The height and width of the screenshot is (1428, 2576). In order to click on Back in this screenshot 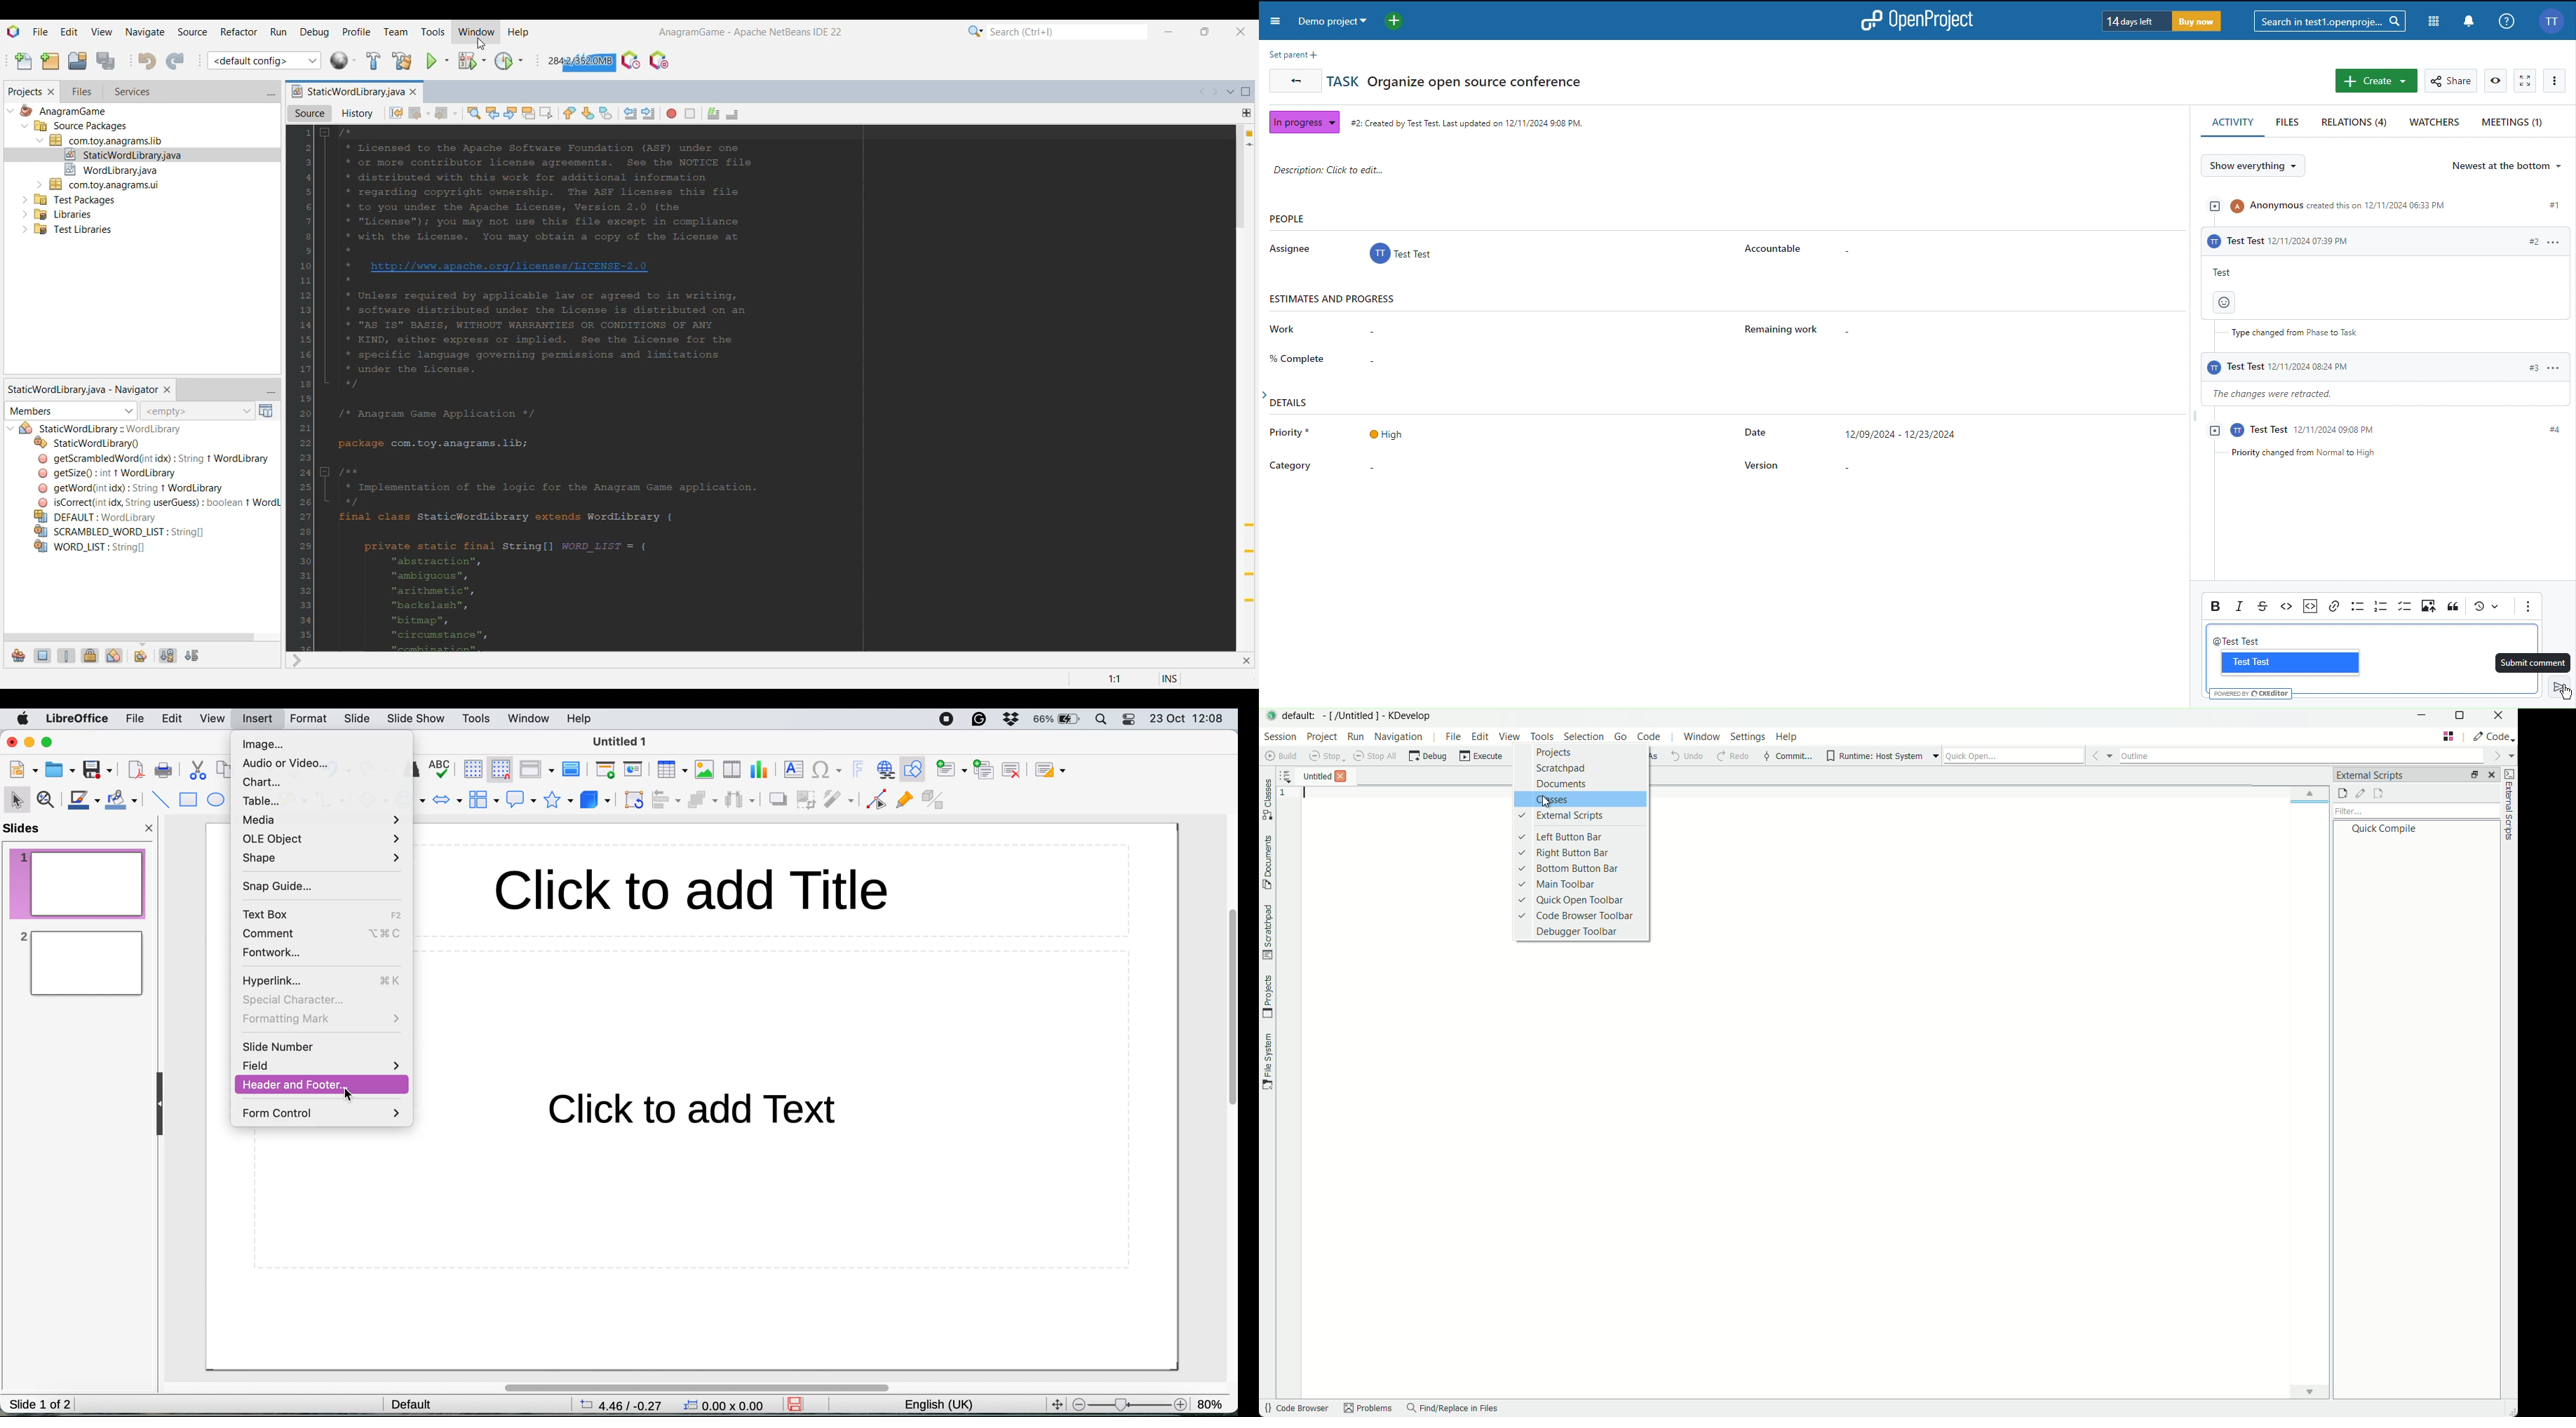, I will do `click(1293, 83)`.